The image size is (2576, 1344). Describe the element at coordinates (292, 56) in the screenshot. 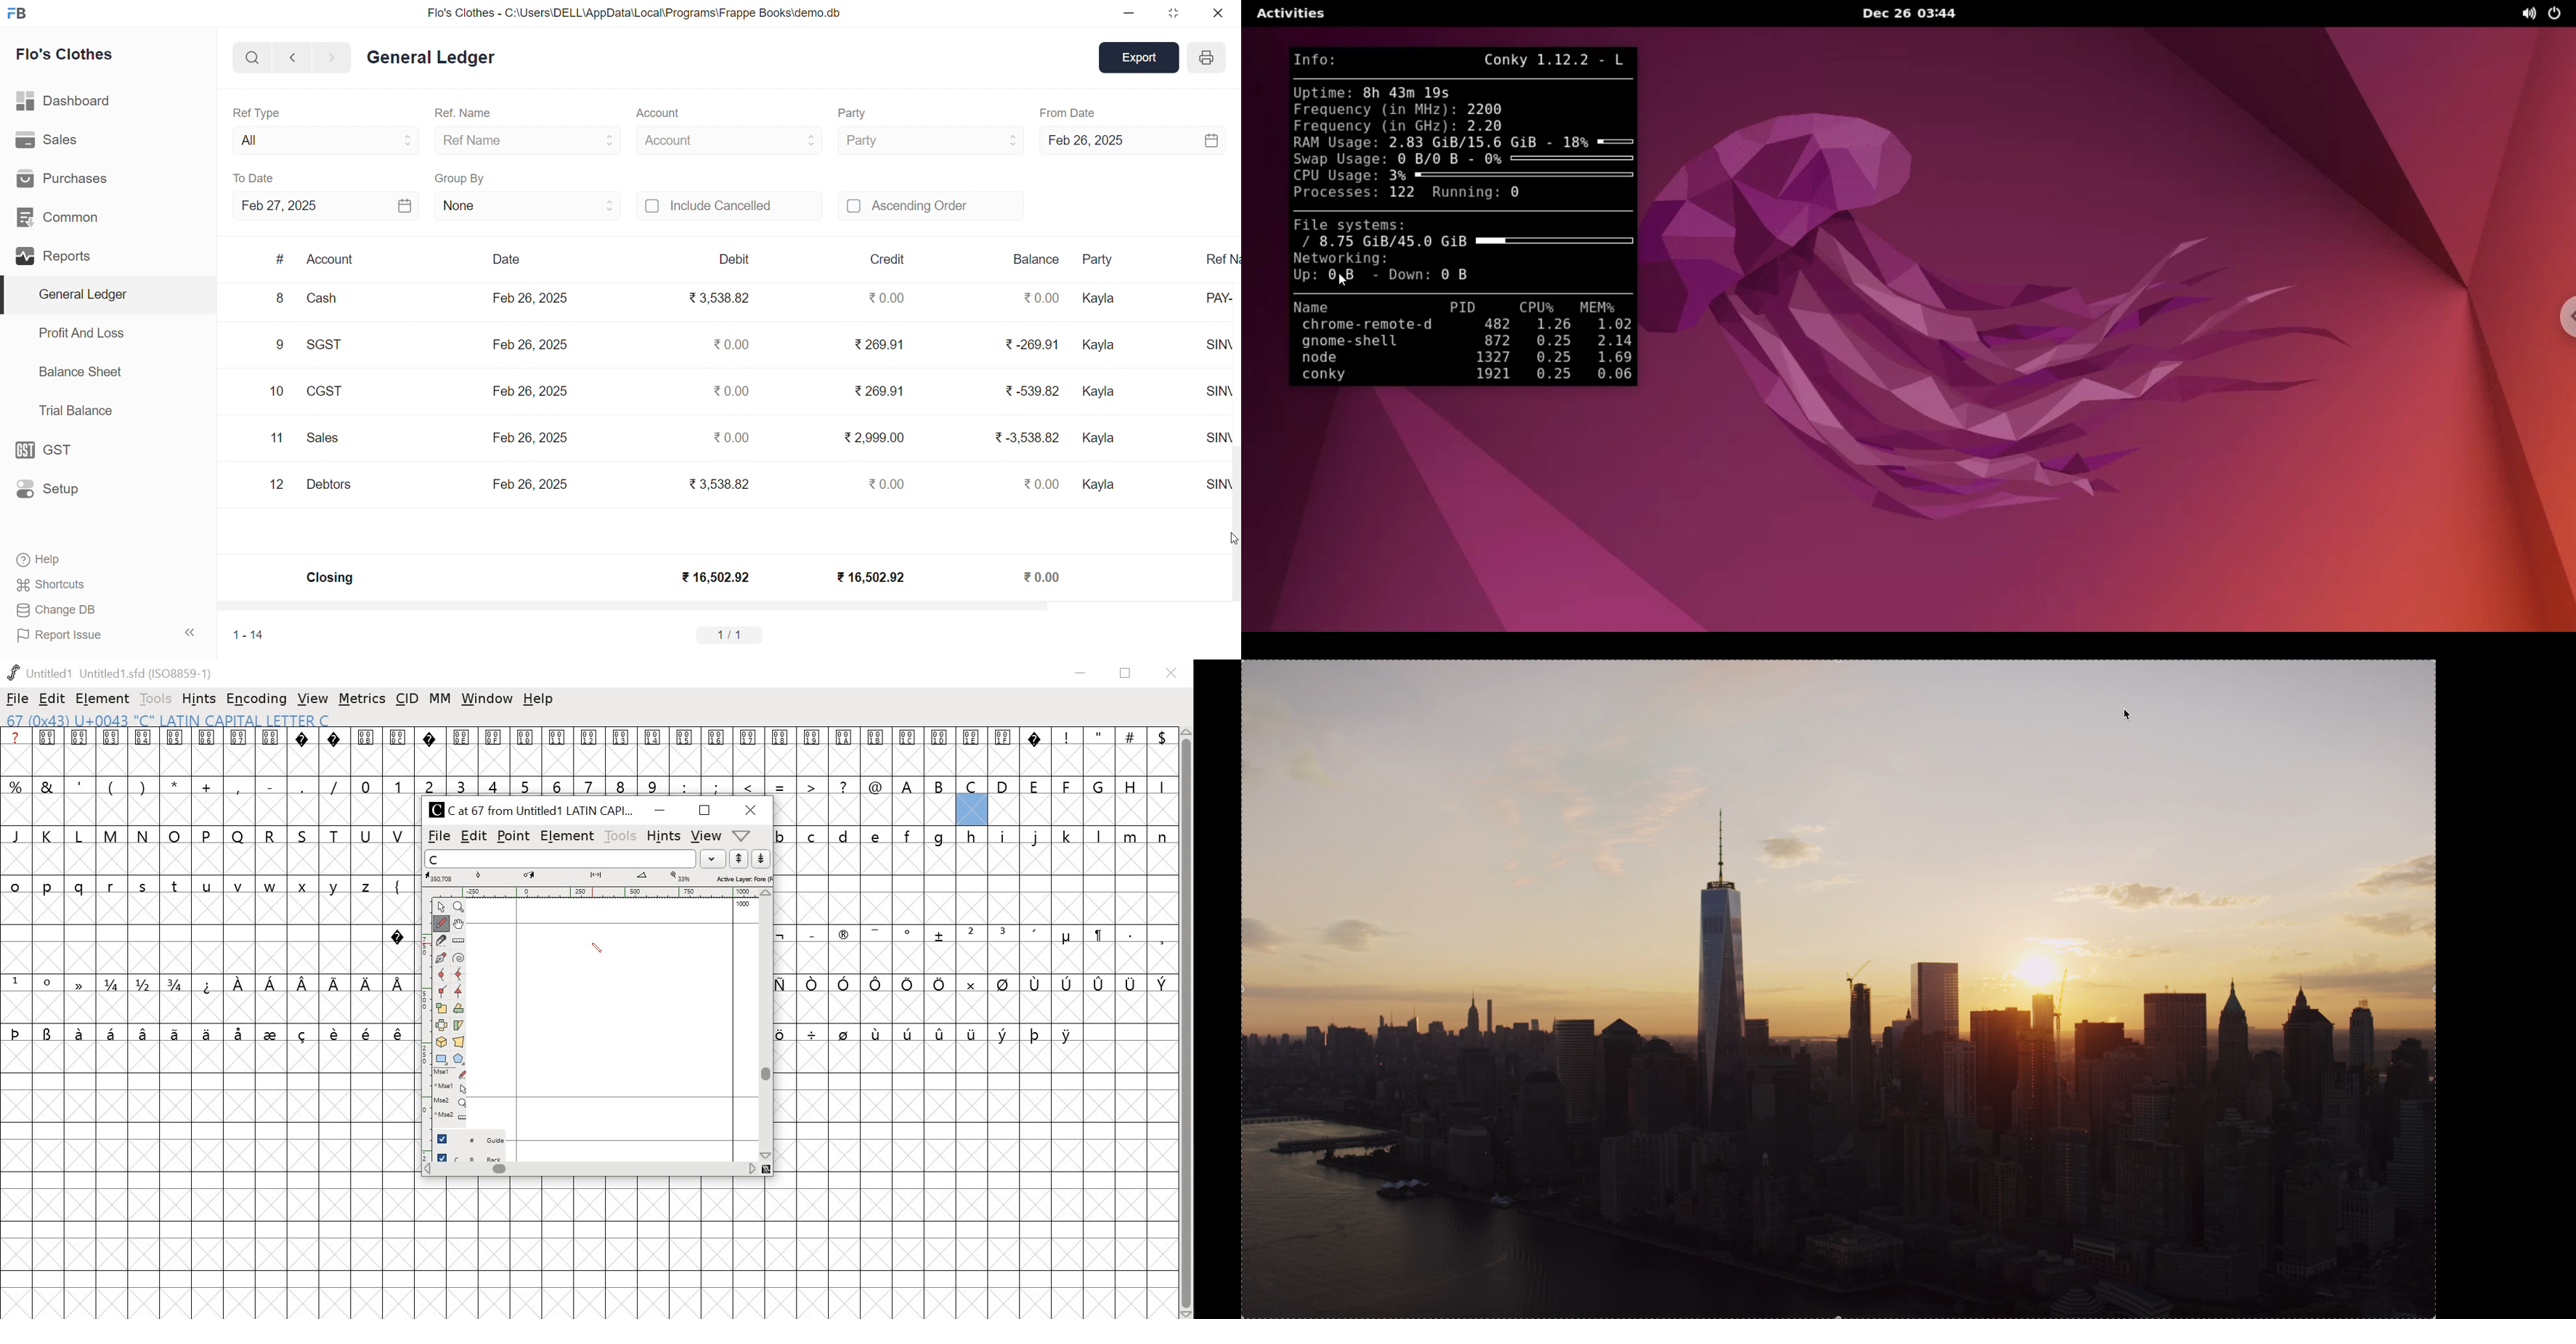

I see `NAVIGATE BACKWARD` at that location.